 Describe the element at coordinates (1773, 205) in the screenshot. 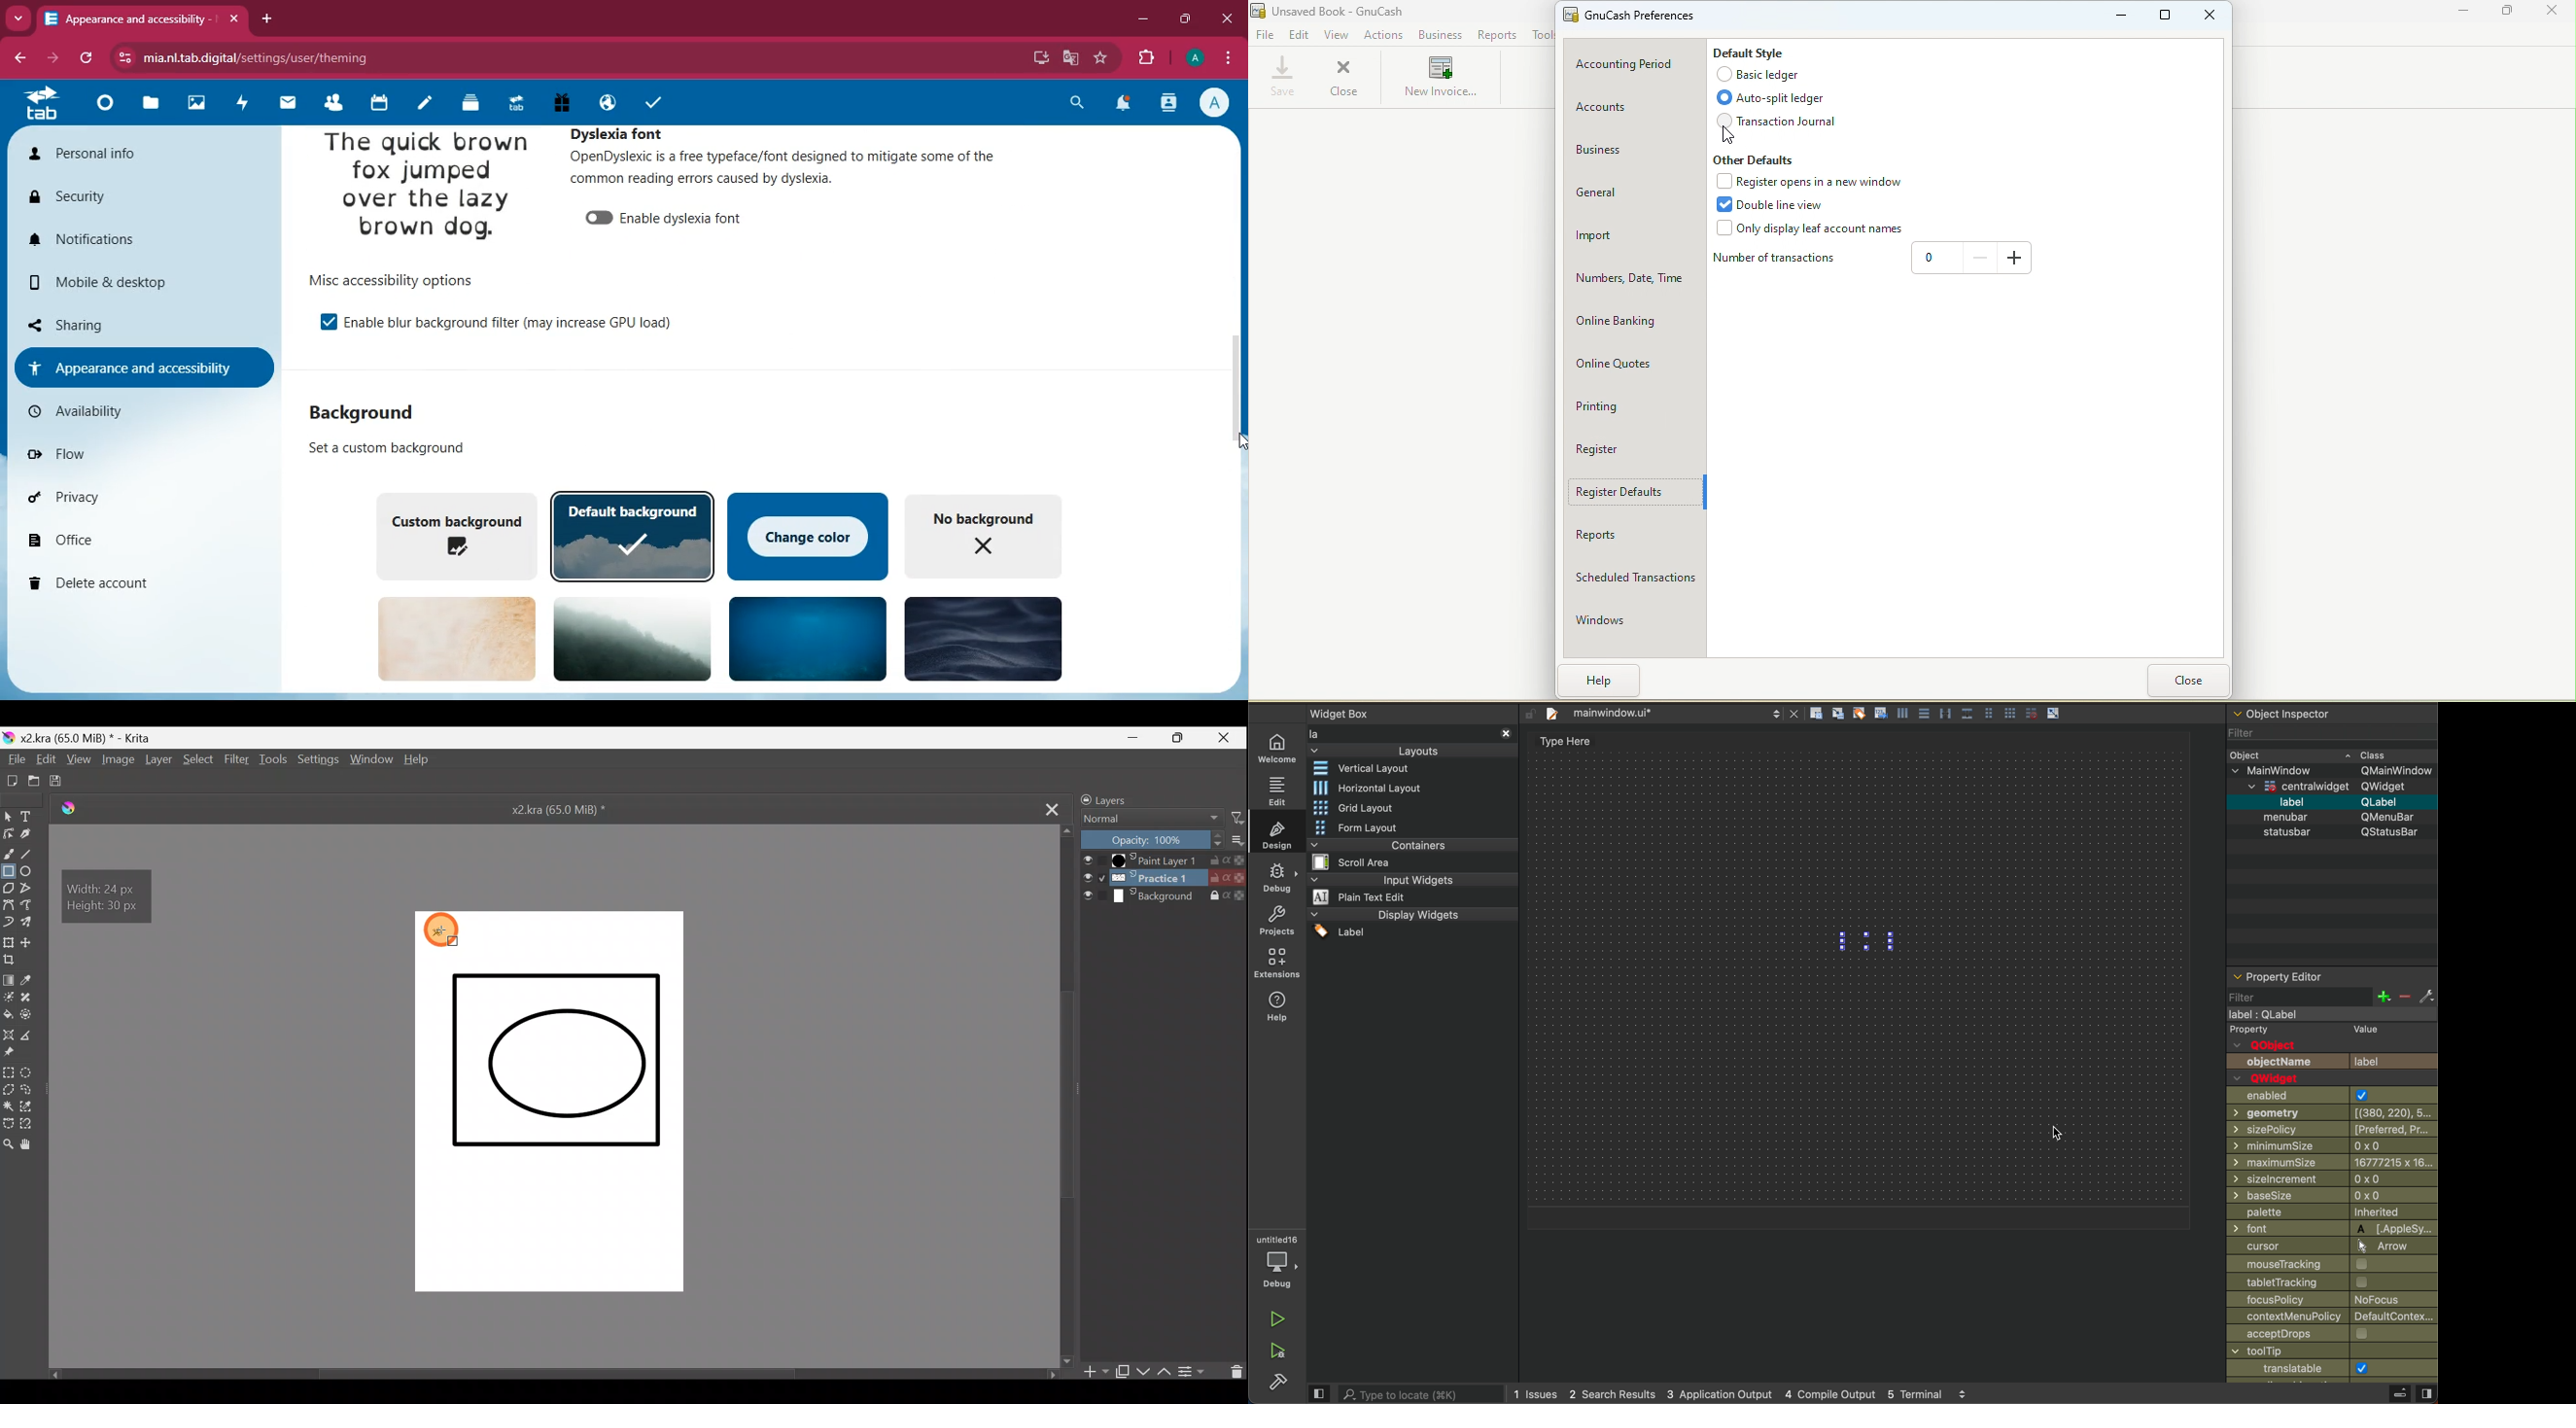

I see `Double line view` at that location.